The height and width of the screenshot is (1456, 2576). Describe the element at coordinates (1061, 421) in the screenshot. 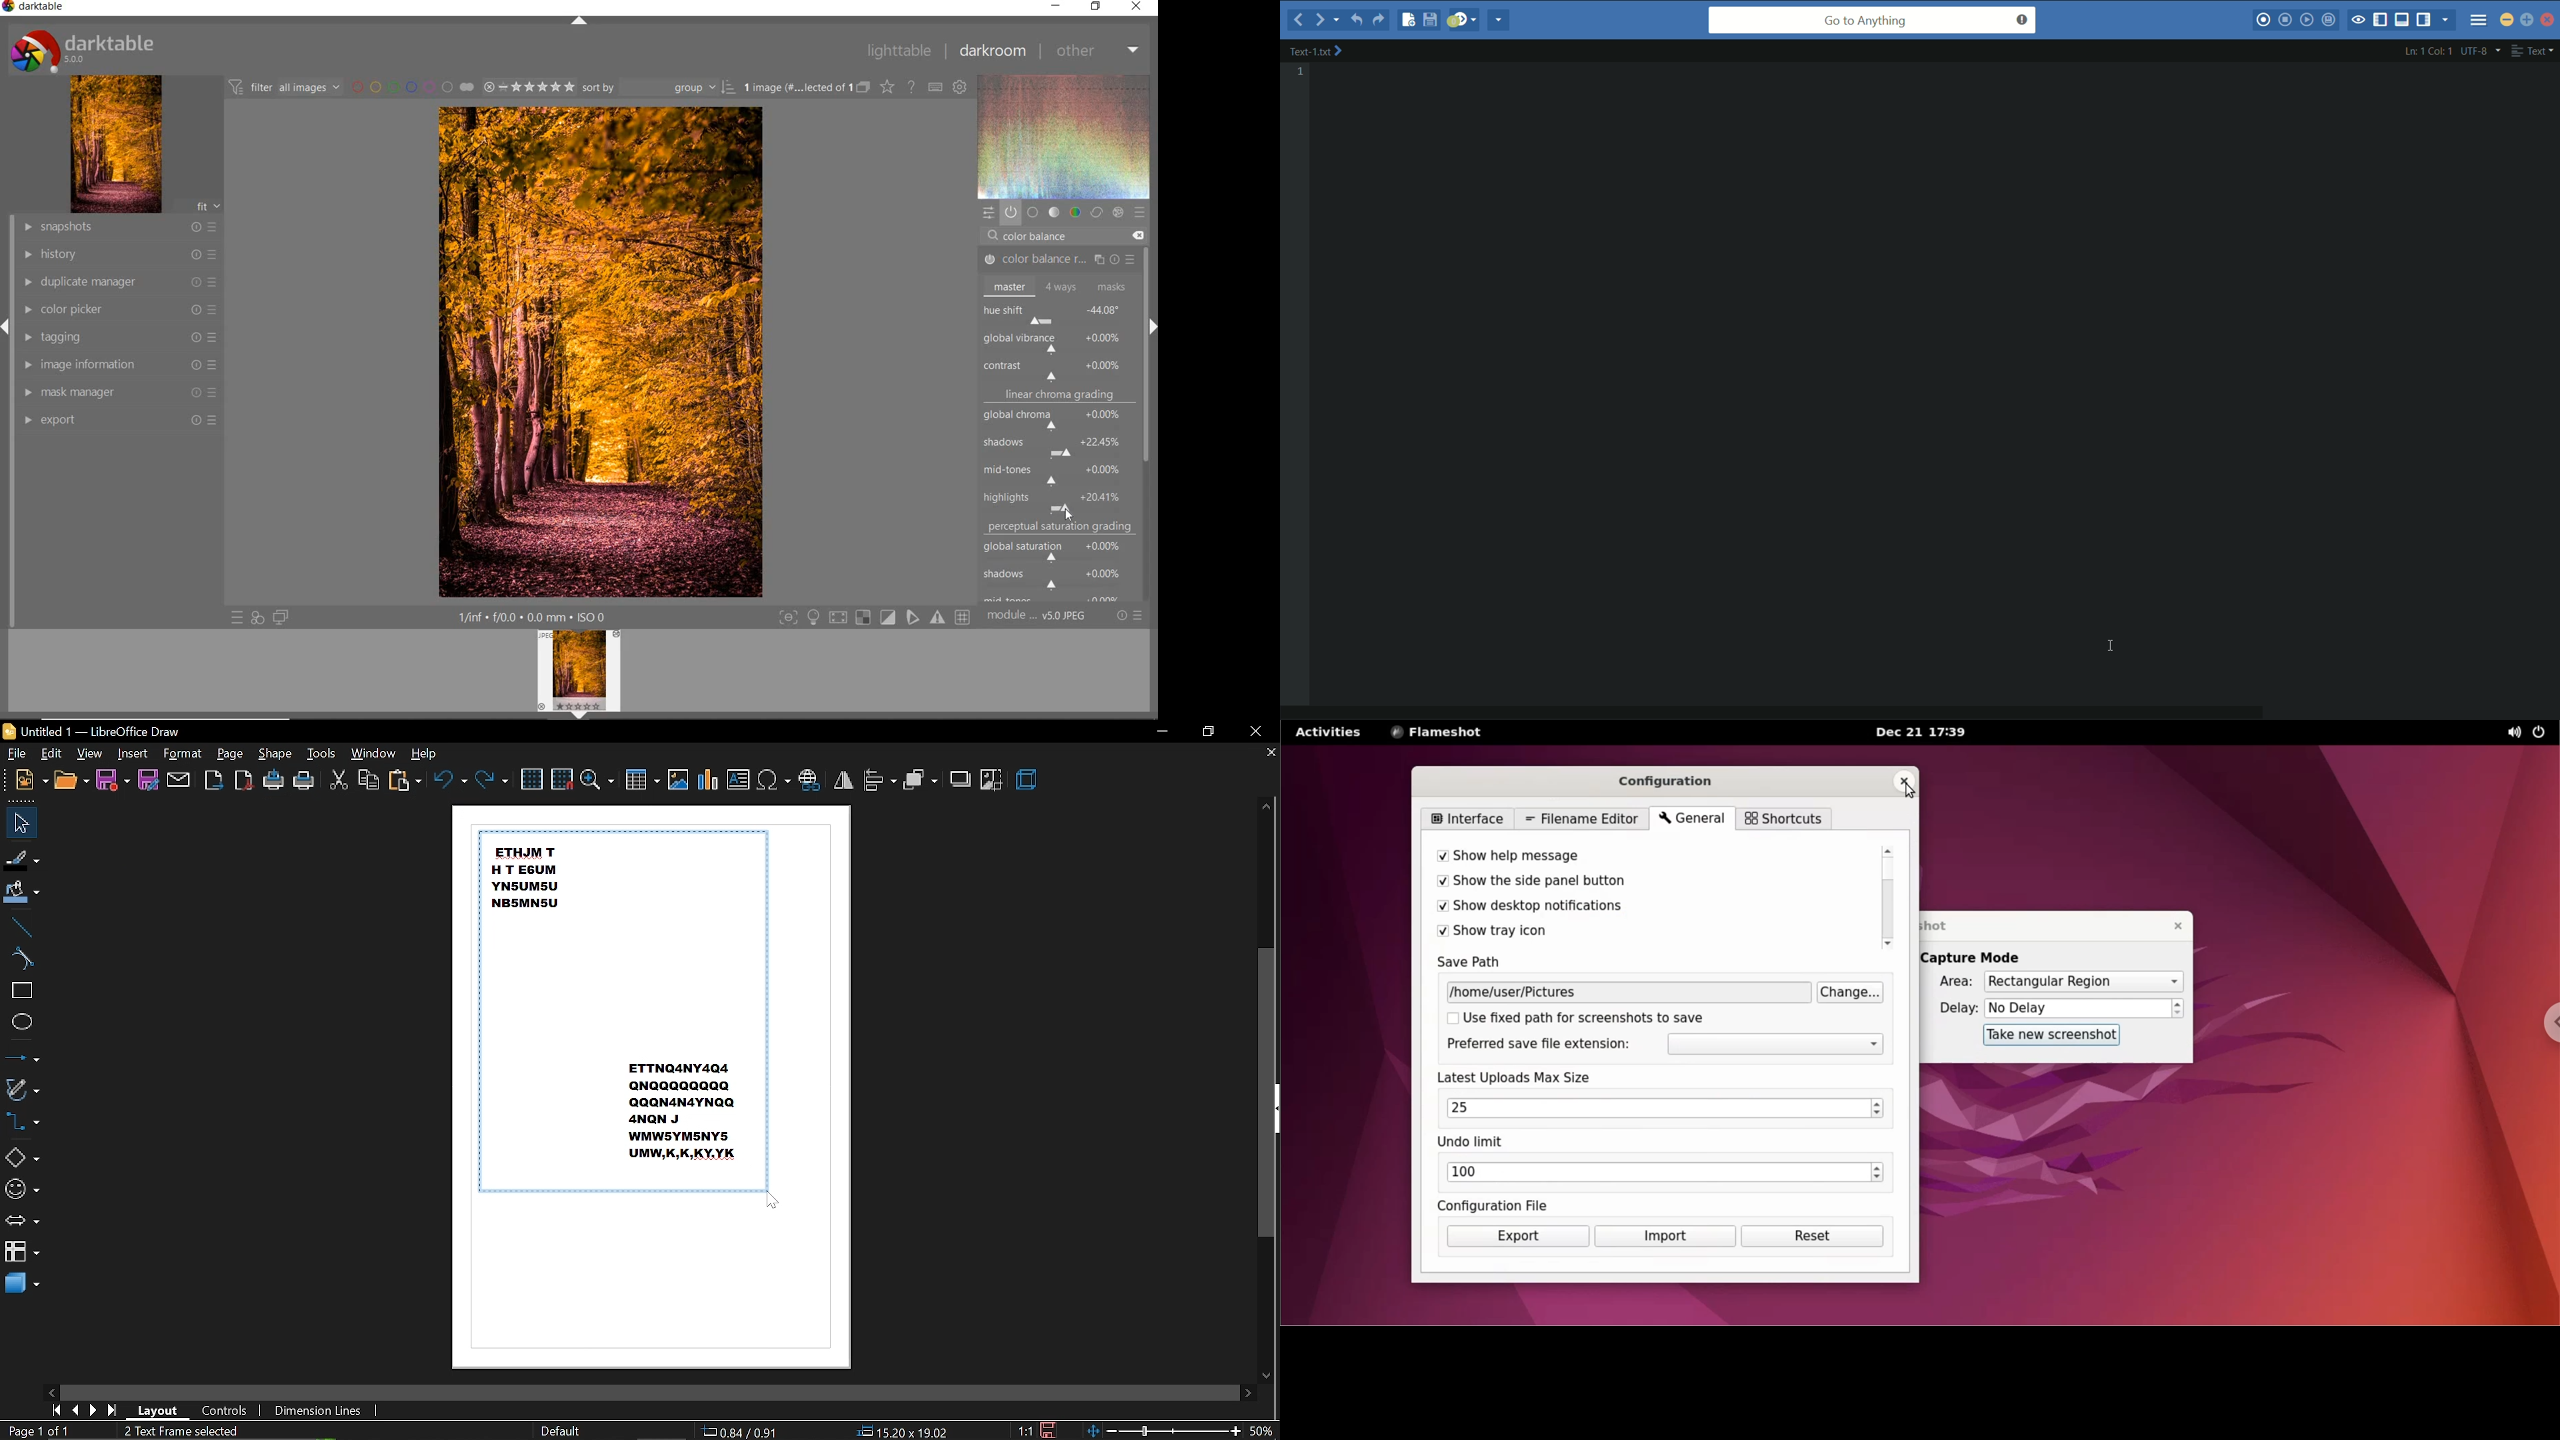

I see `global chroma` at that location.